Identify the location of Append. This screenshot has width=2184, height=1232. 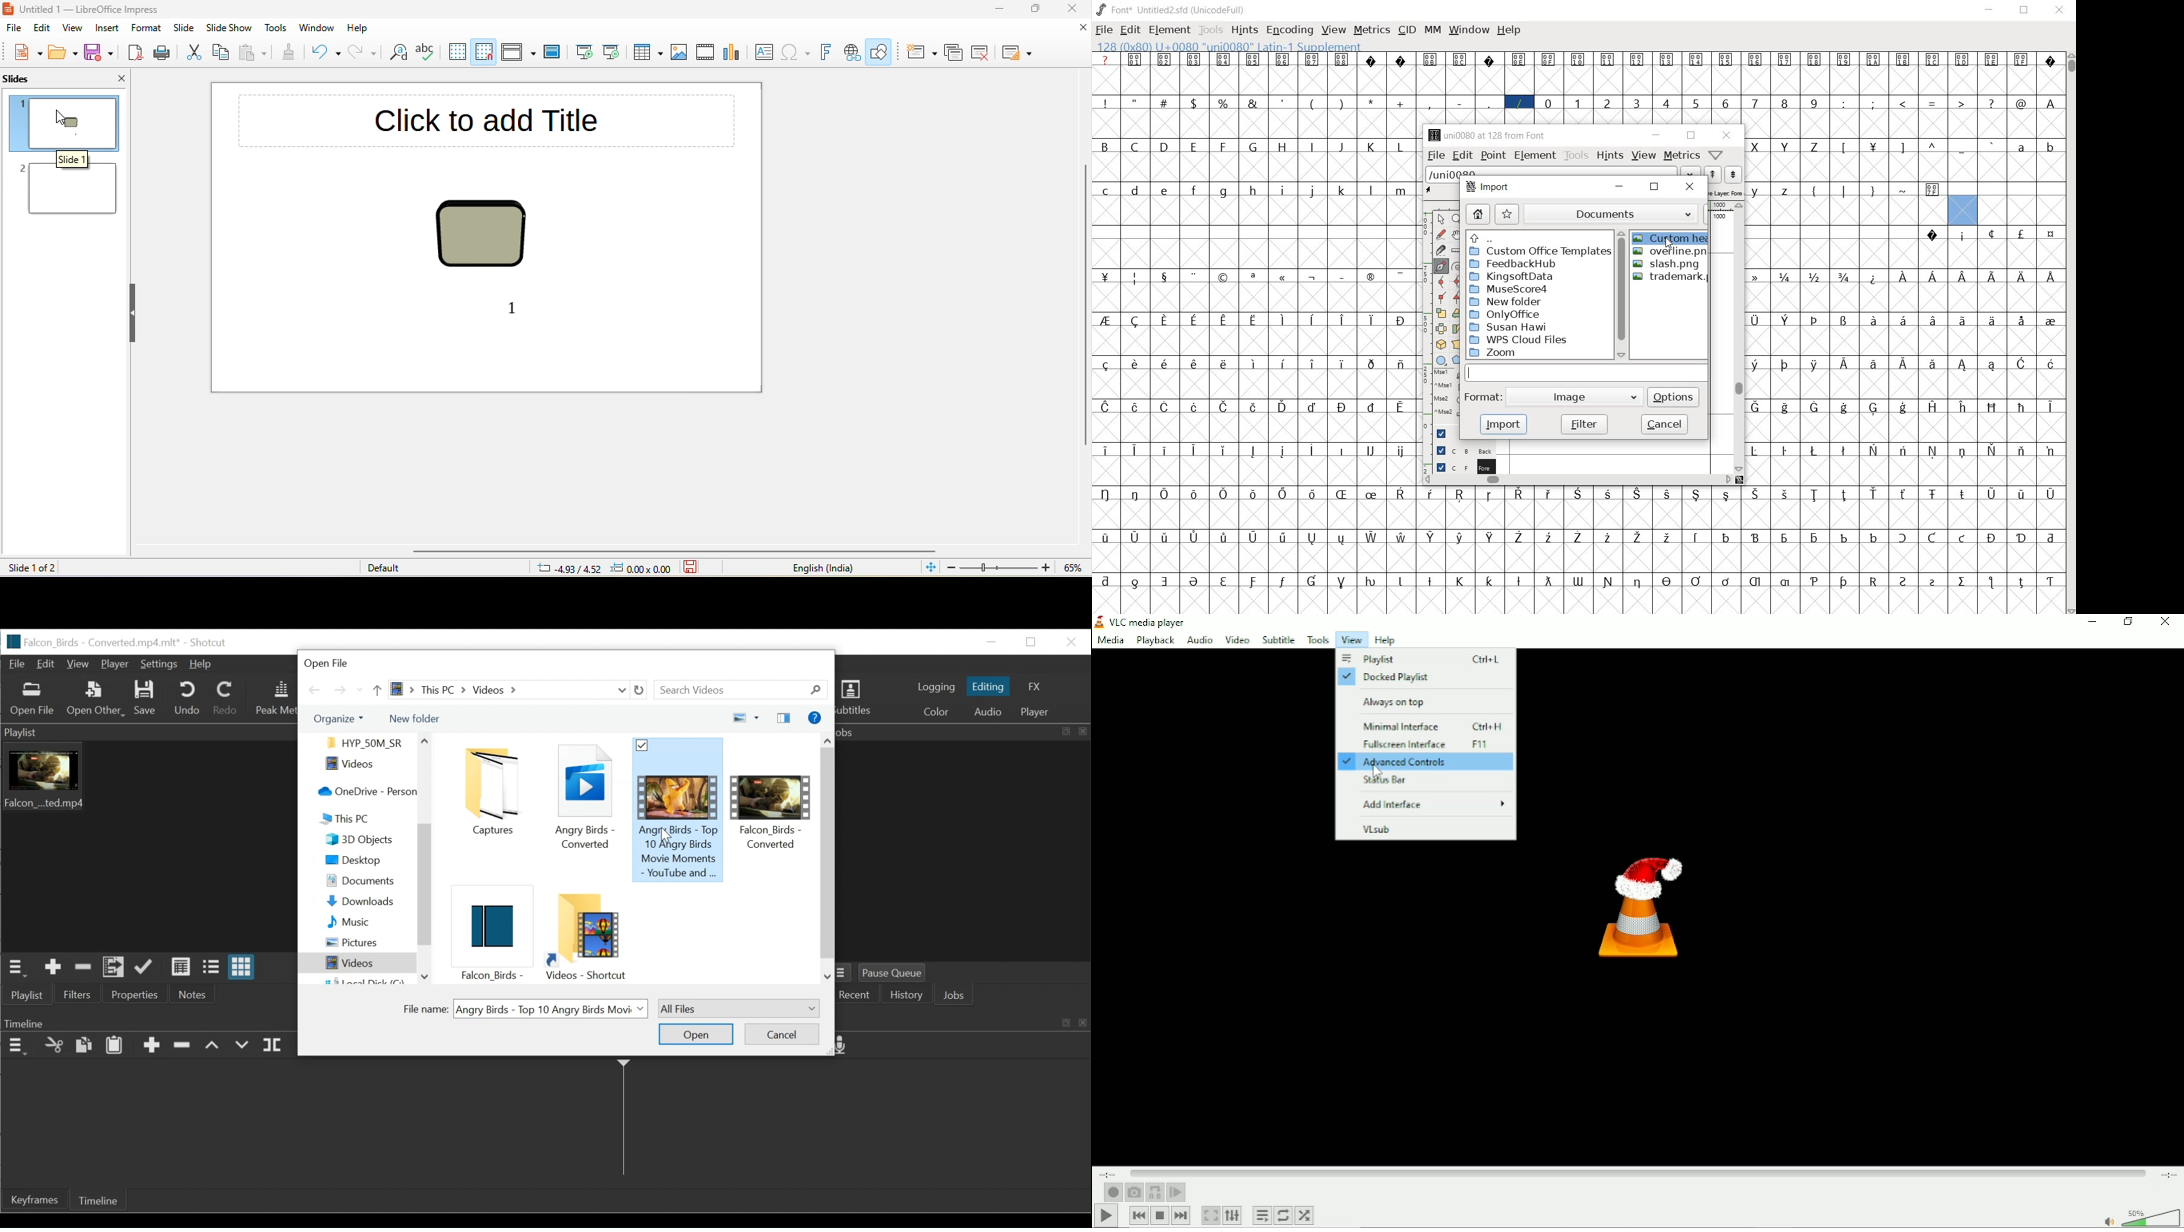
(151, 1047).